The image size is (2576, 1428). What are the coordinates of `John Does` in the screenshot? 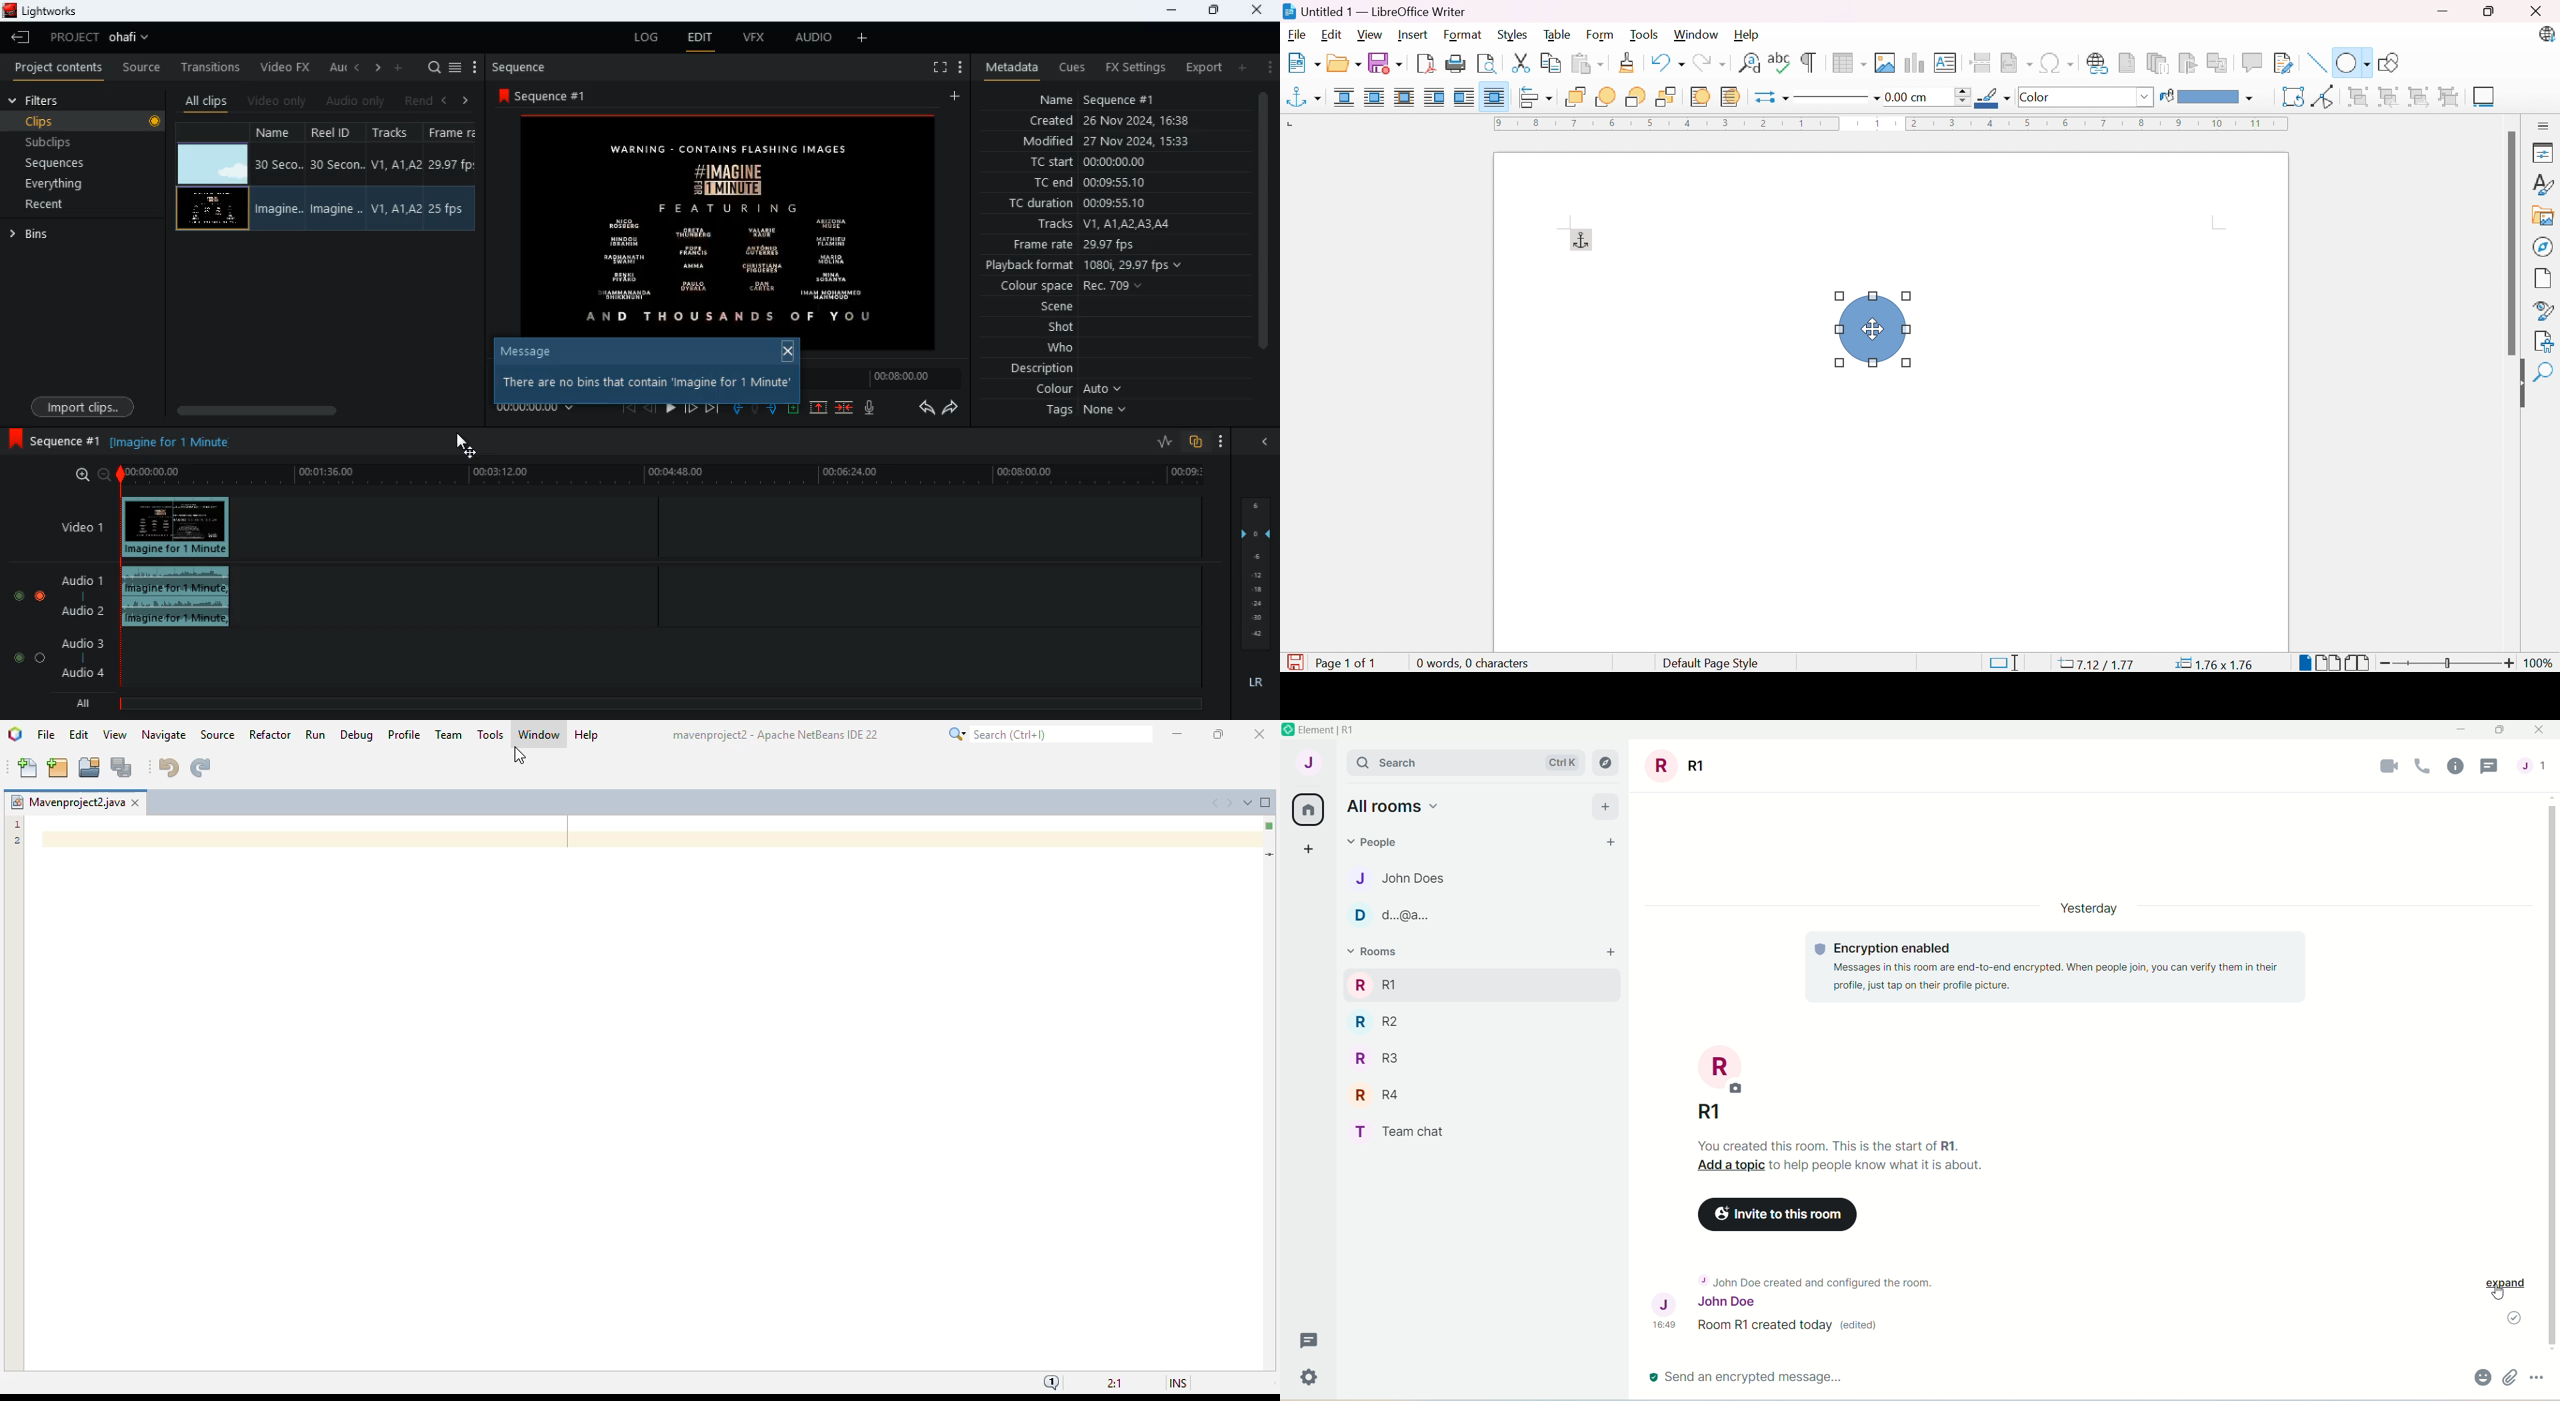 It's located at (1403, 879).